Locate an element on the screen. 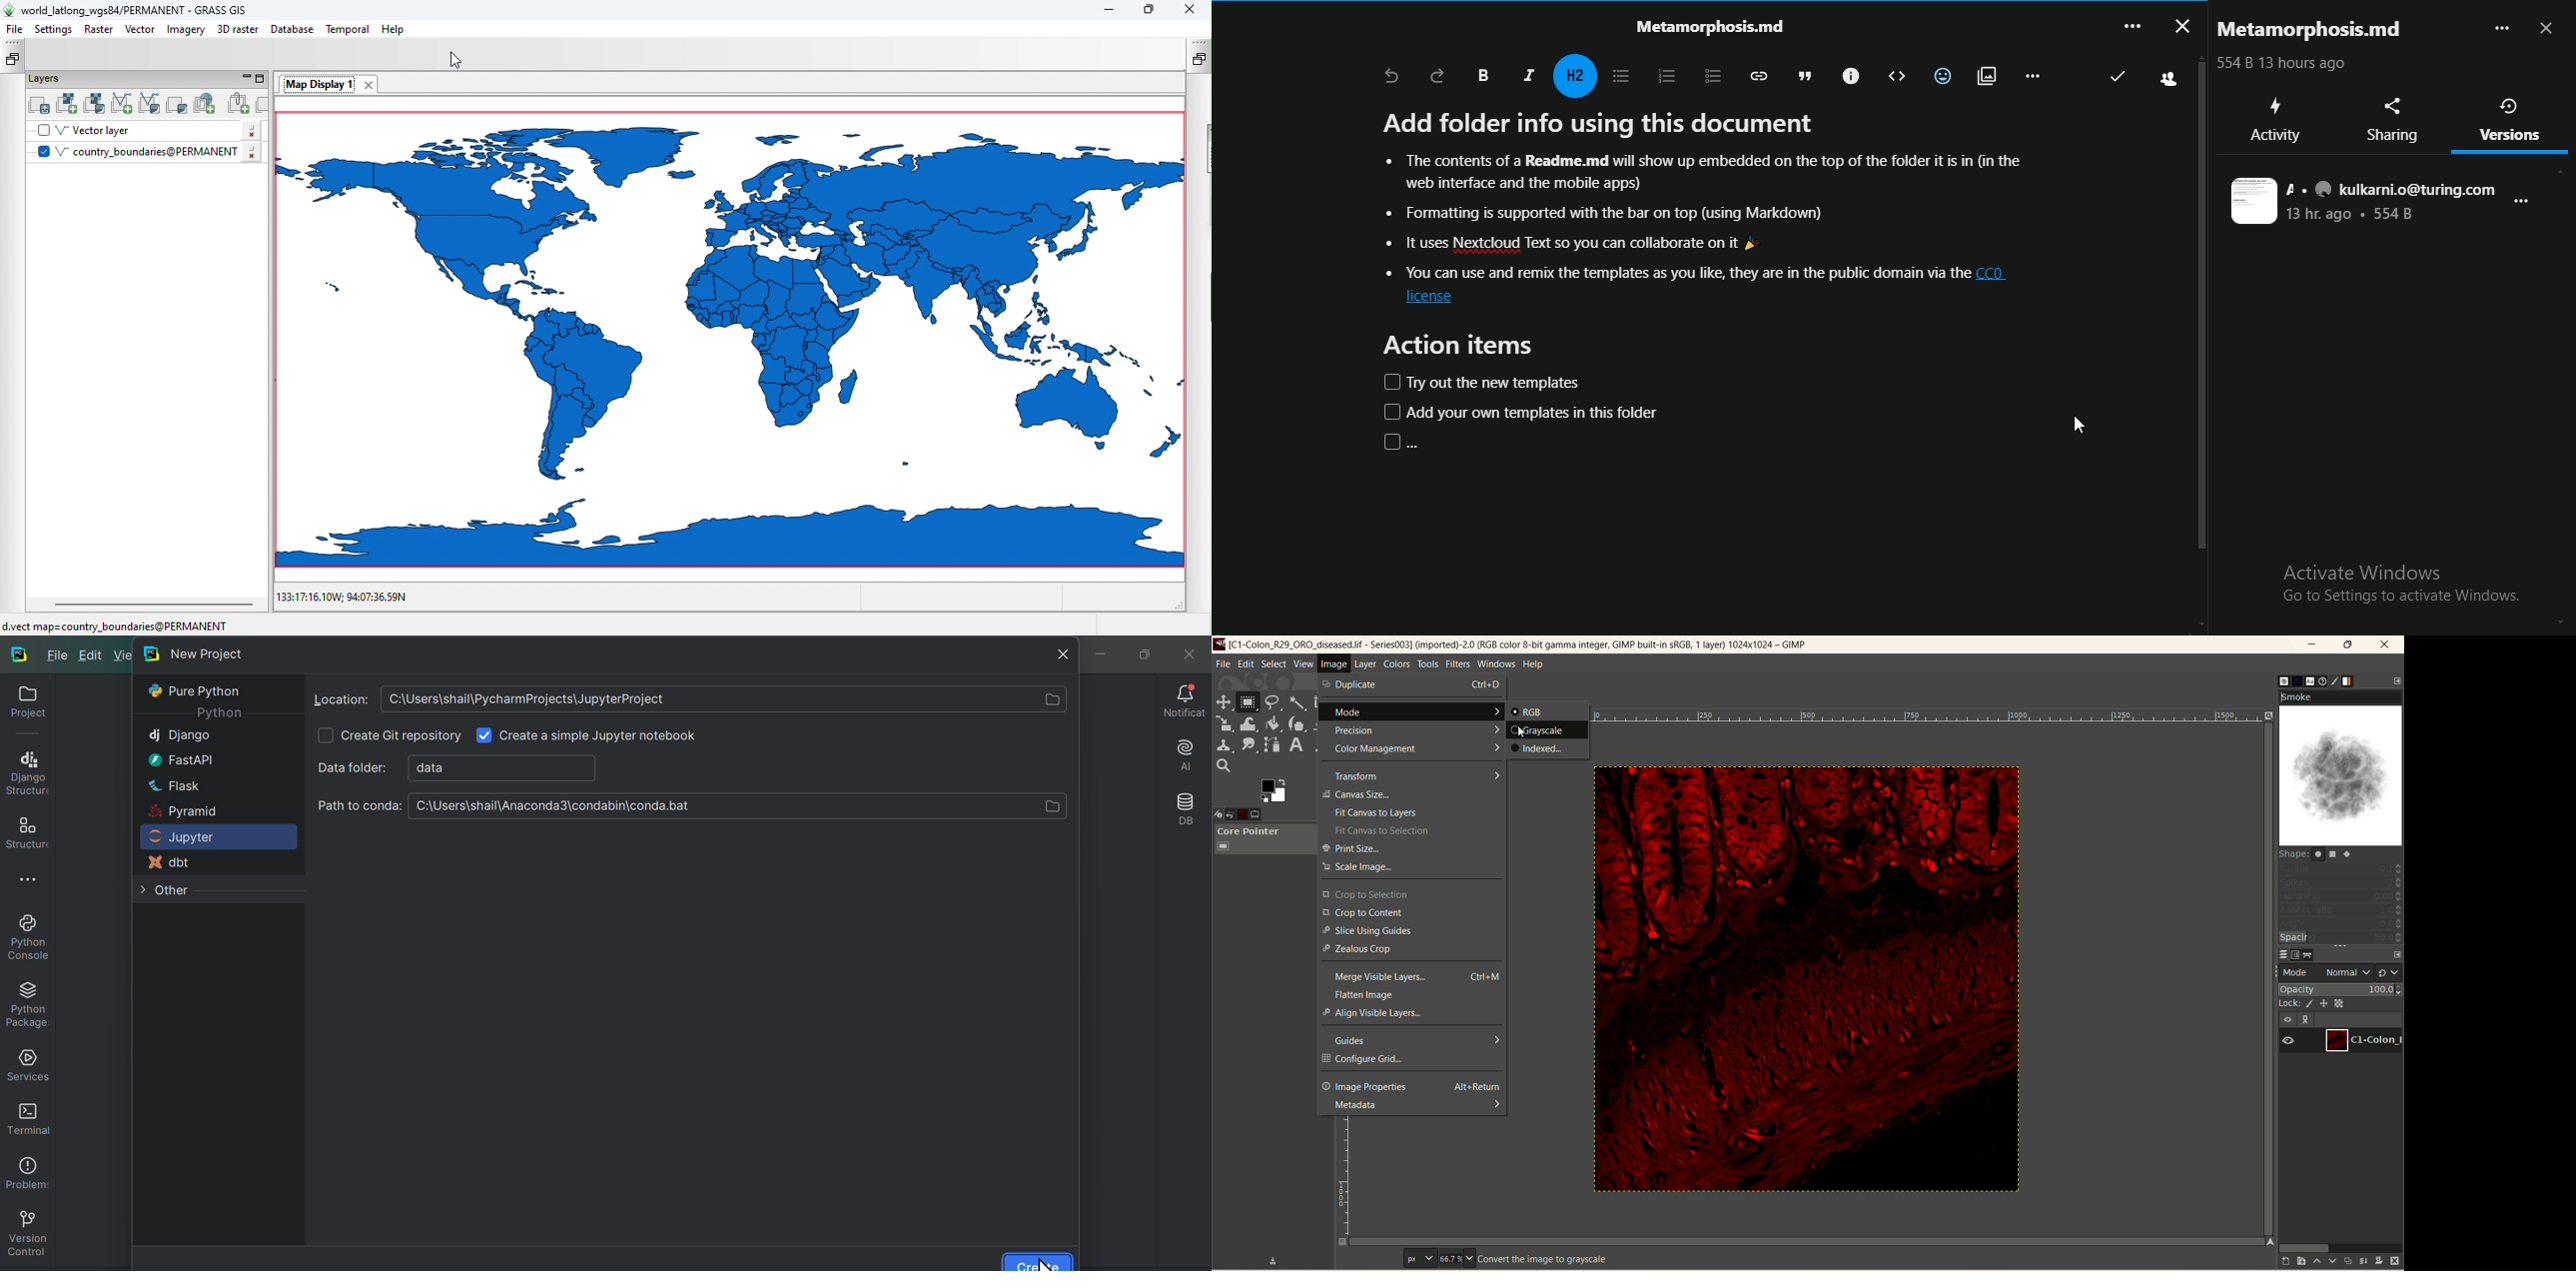 Image resolution: width=2576 pixels, height=1288 pixels. Fast api is located at coordinates (177, 759).